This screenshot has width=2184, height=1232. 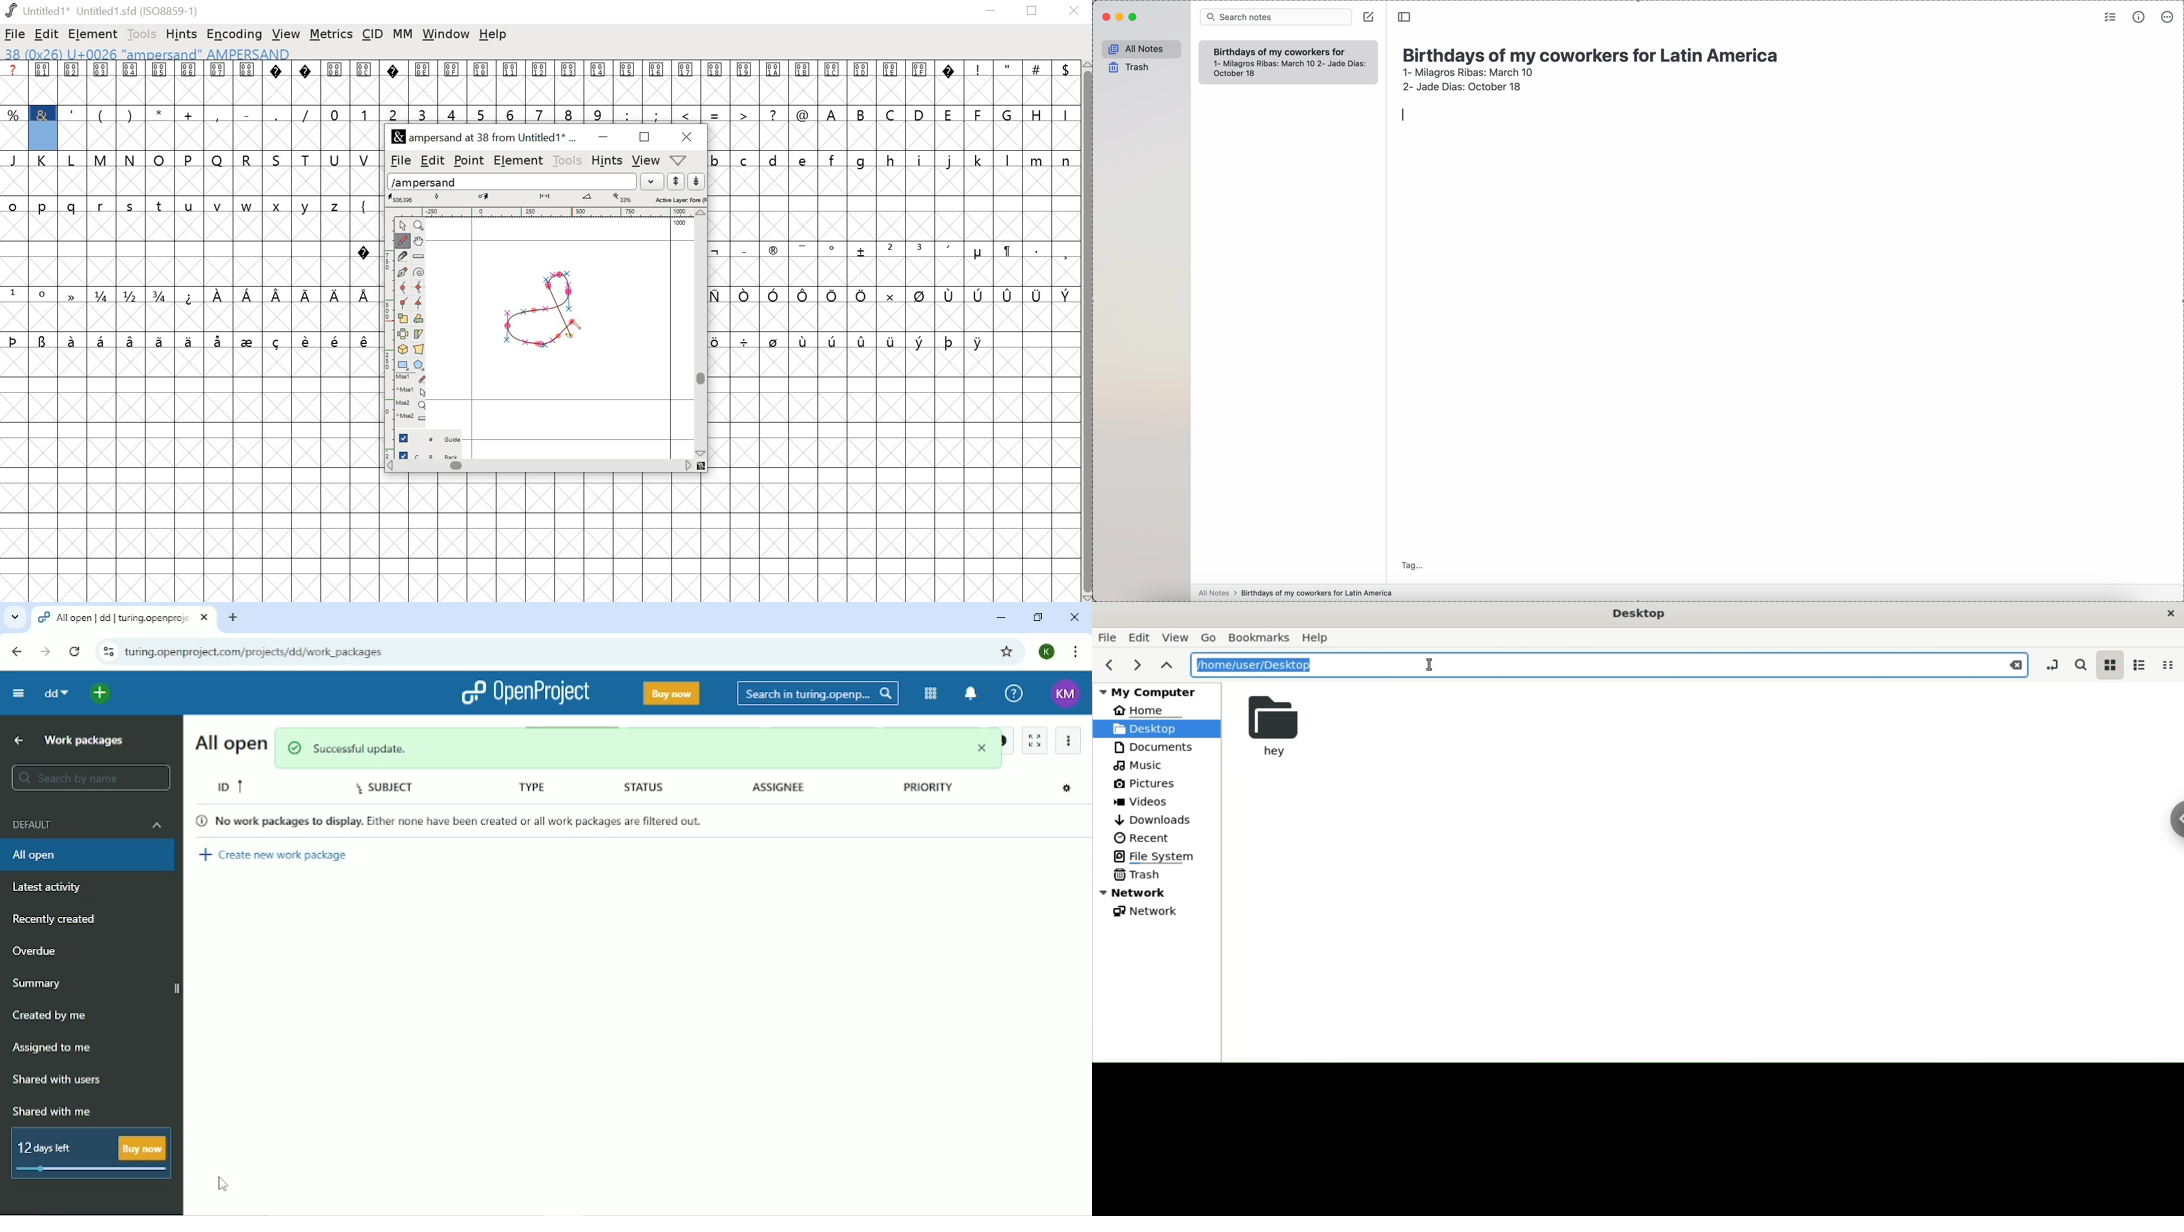 What do you see at coordinates (16, 651) in the screenshot?
I see `Back` at bounding box center [16, 651].